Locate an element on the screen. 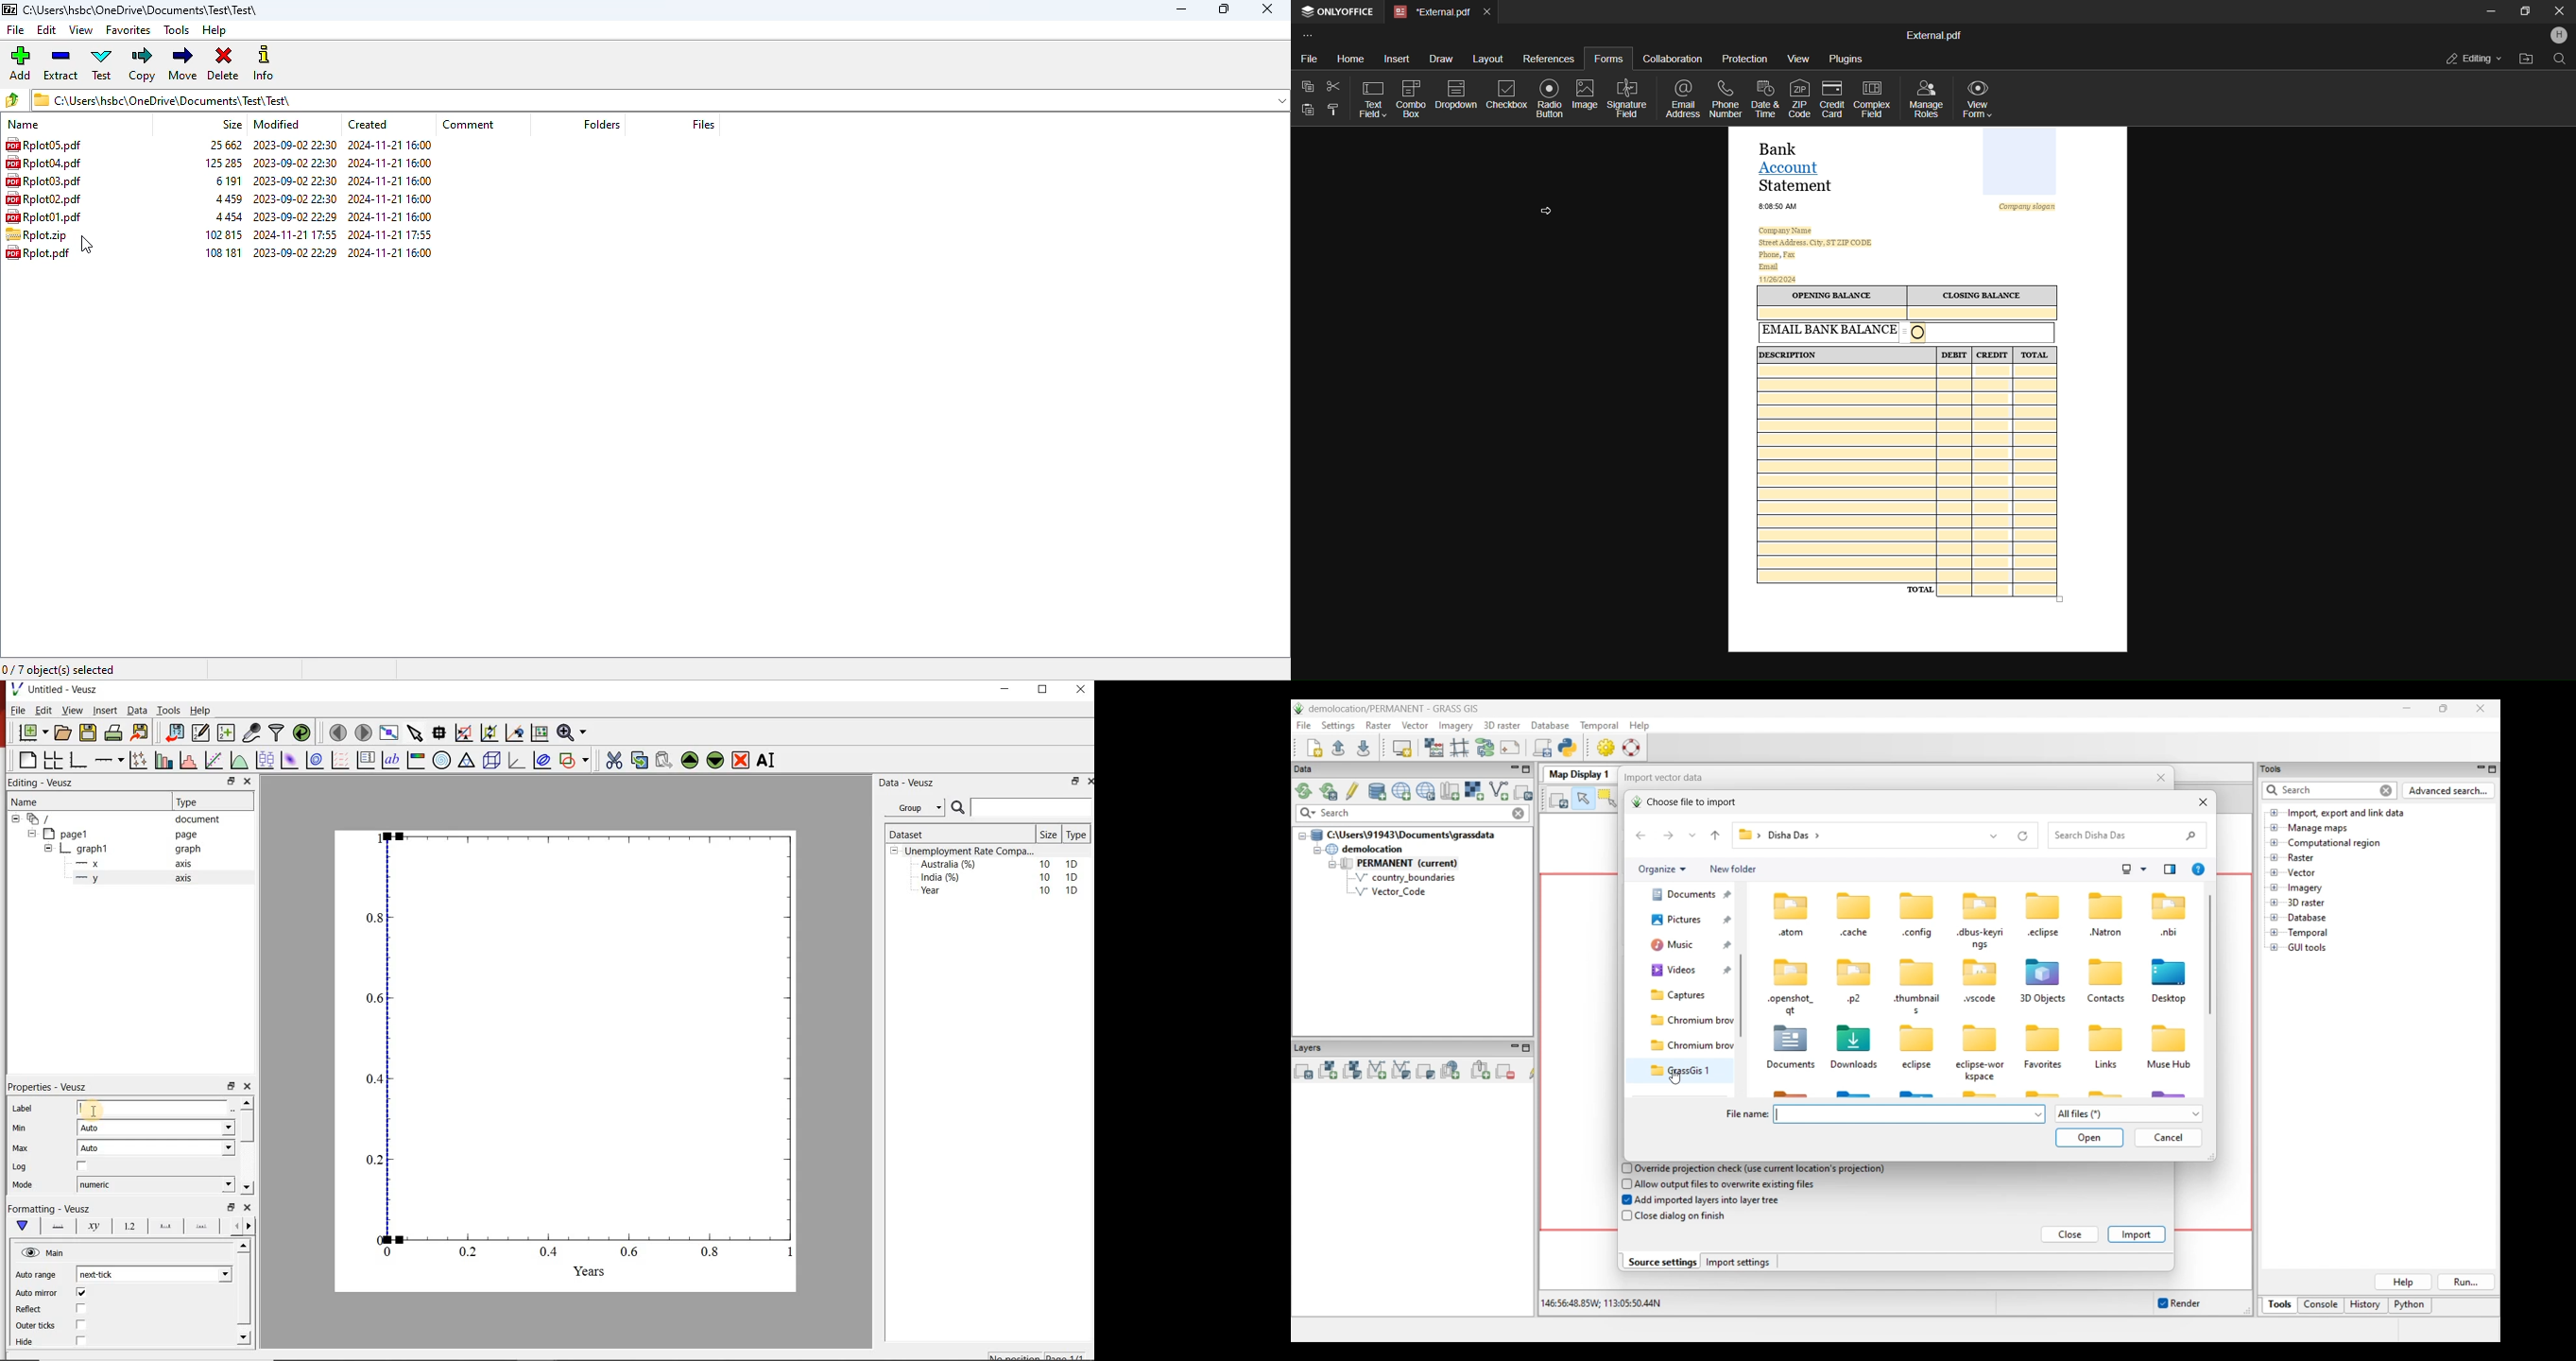 The height and width of the screenshot is (1372, 2576). 2024-11-21 16:00 is located at coordinates (392, 254).